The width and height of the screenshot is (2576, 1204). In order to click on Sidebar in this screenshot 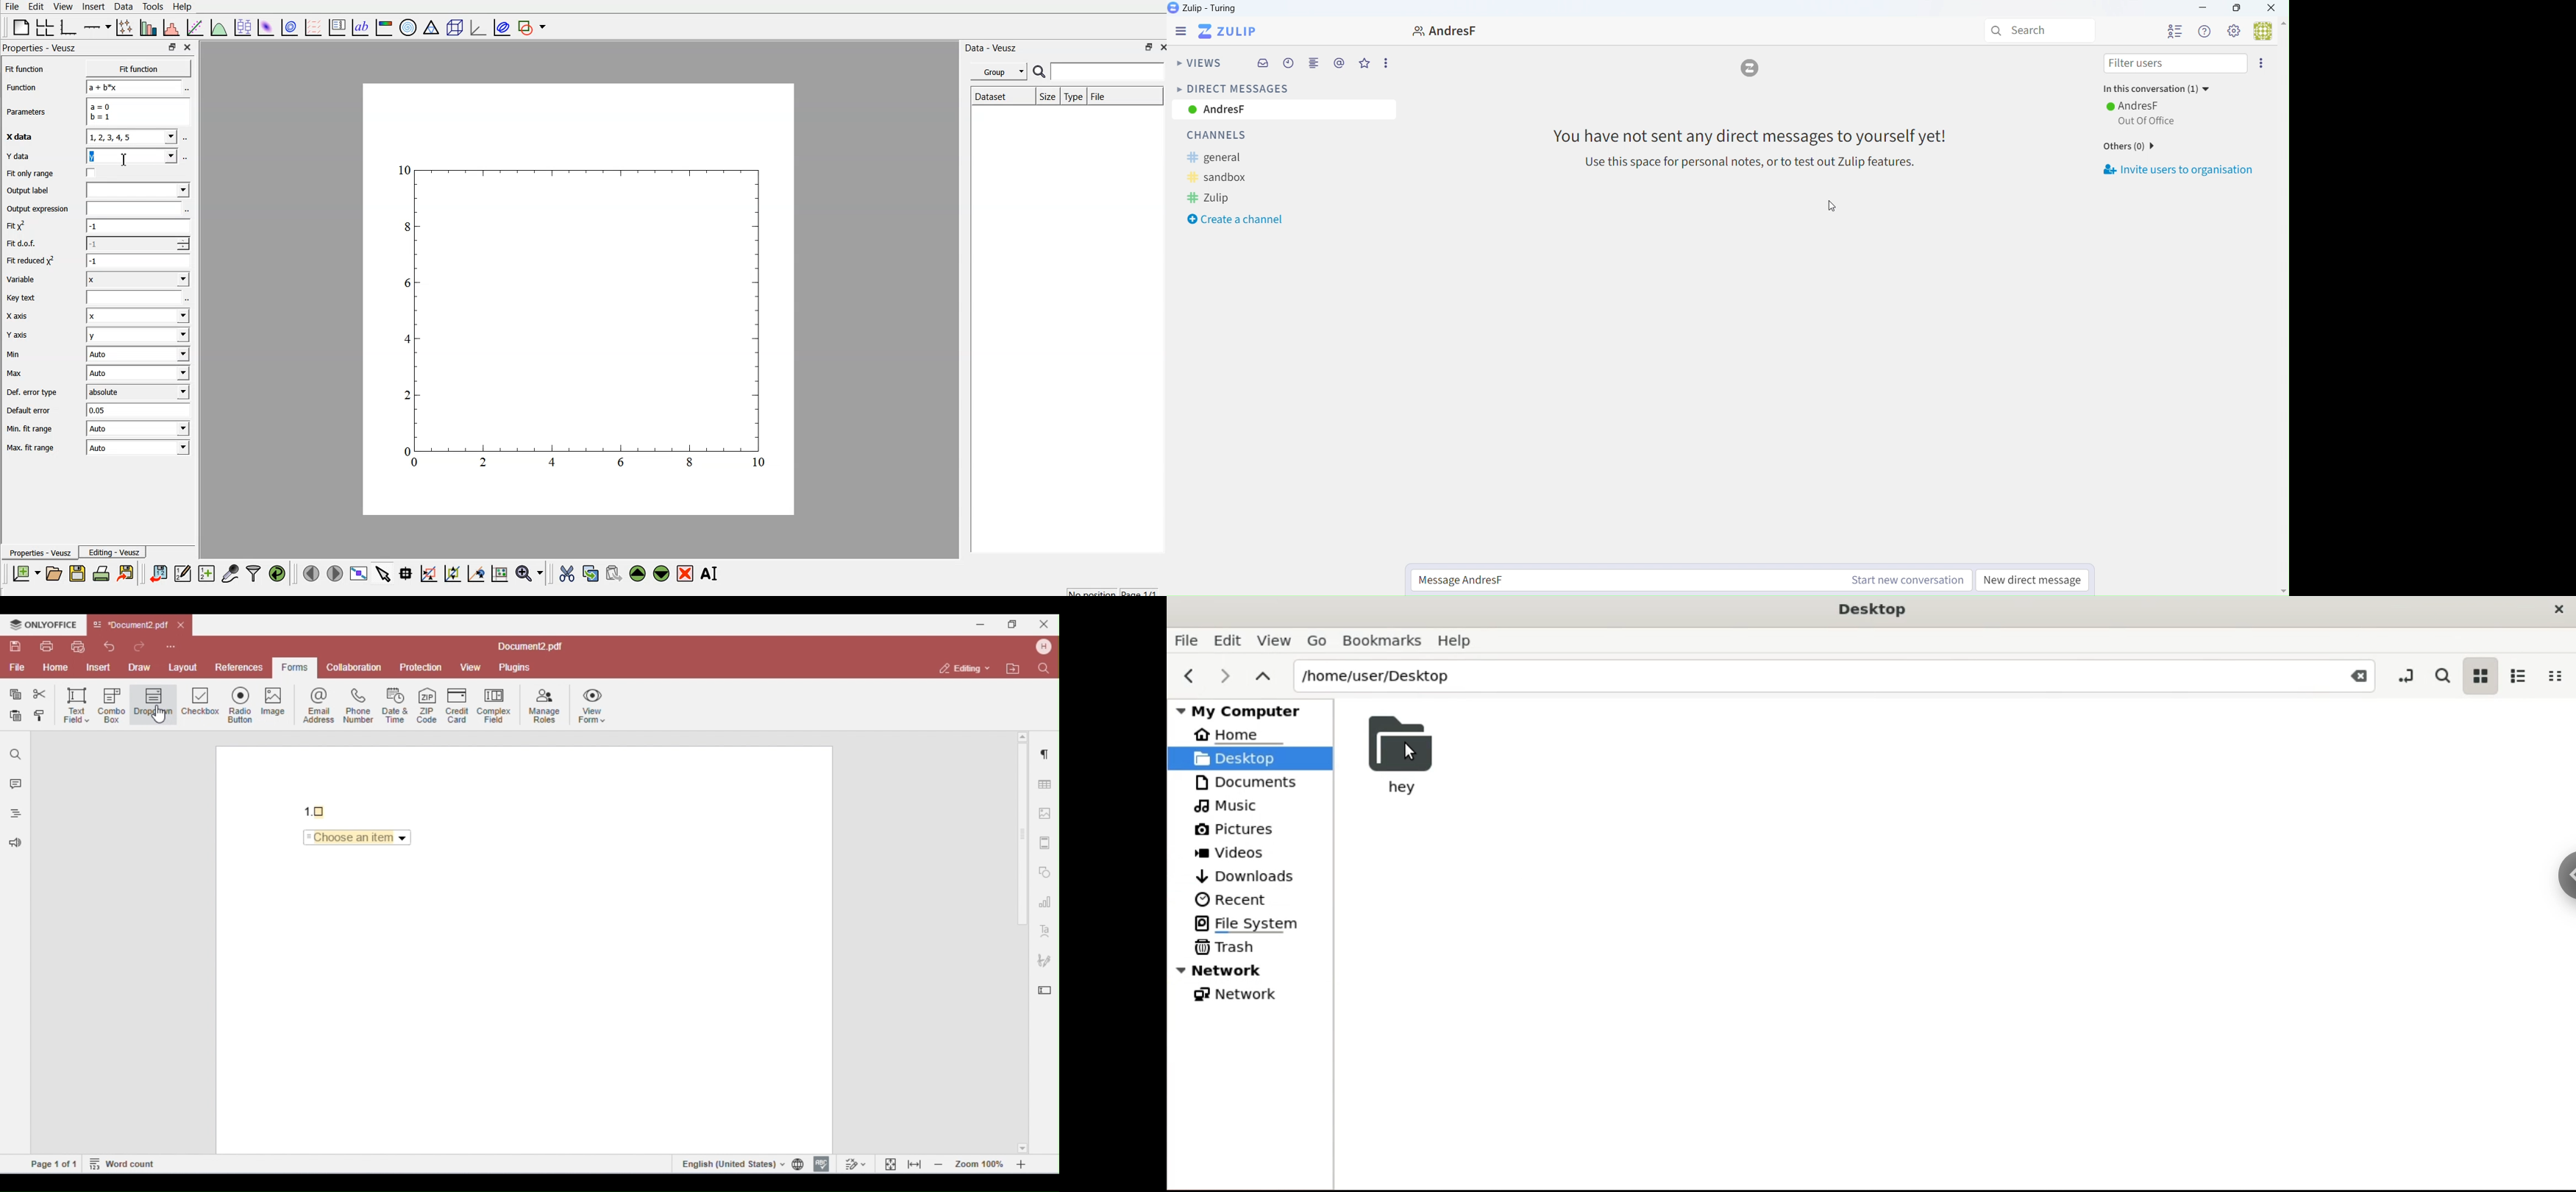, I will do `click(2558, 889)`.